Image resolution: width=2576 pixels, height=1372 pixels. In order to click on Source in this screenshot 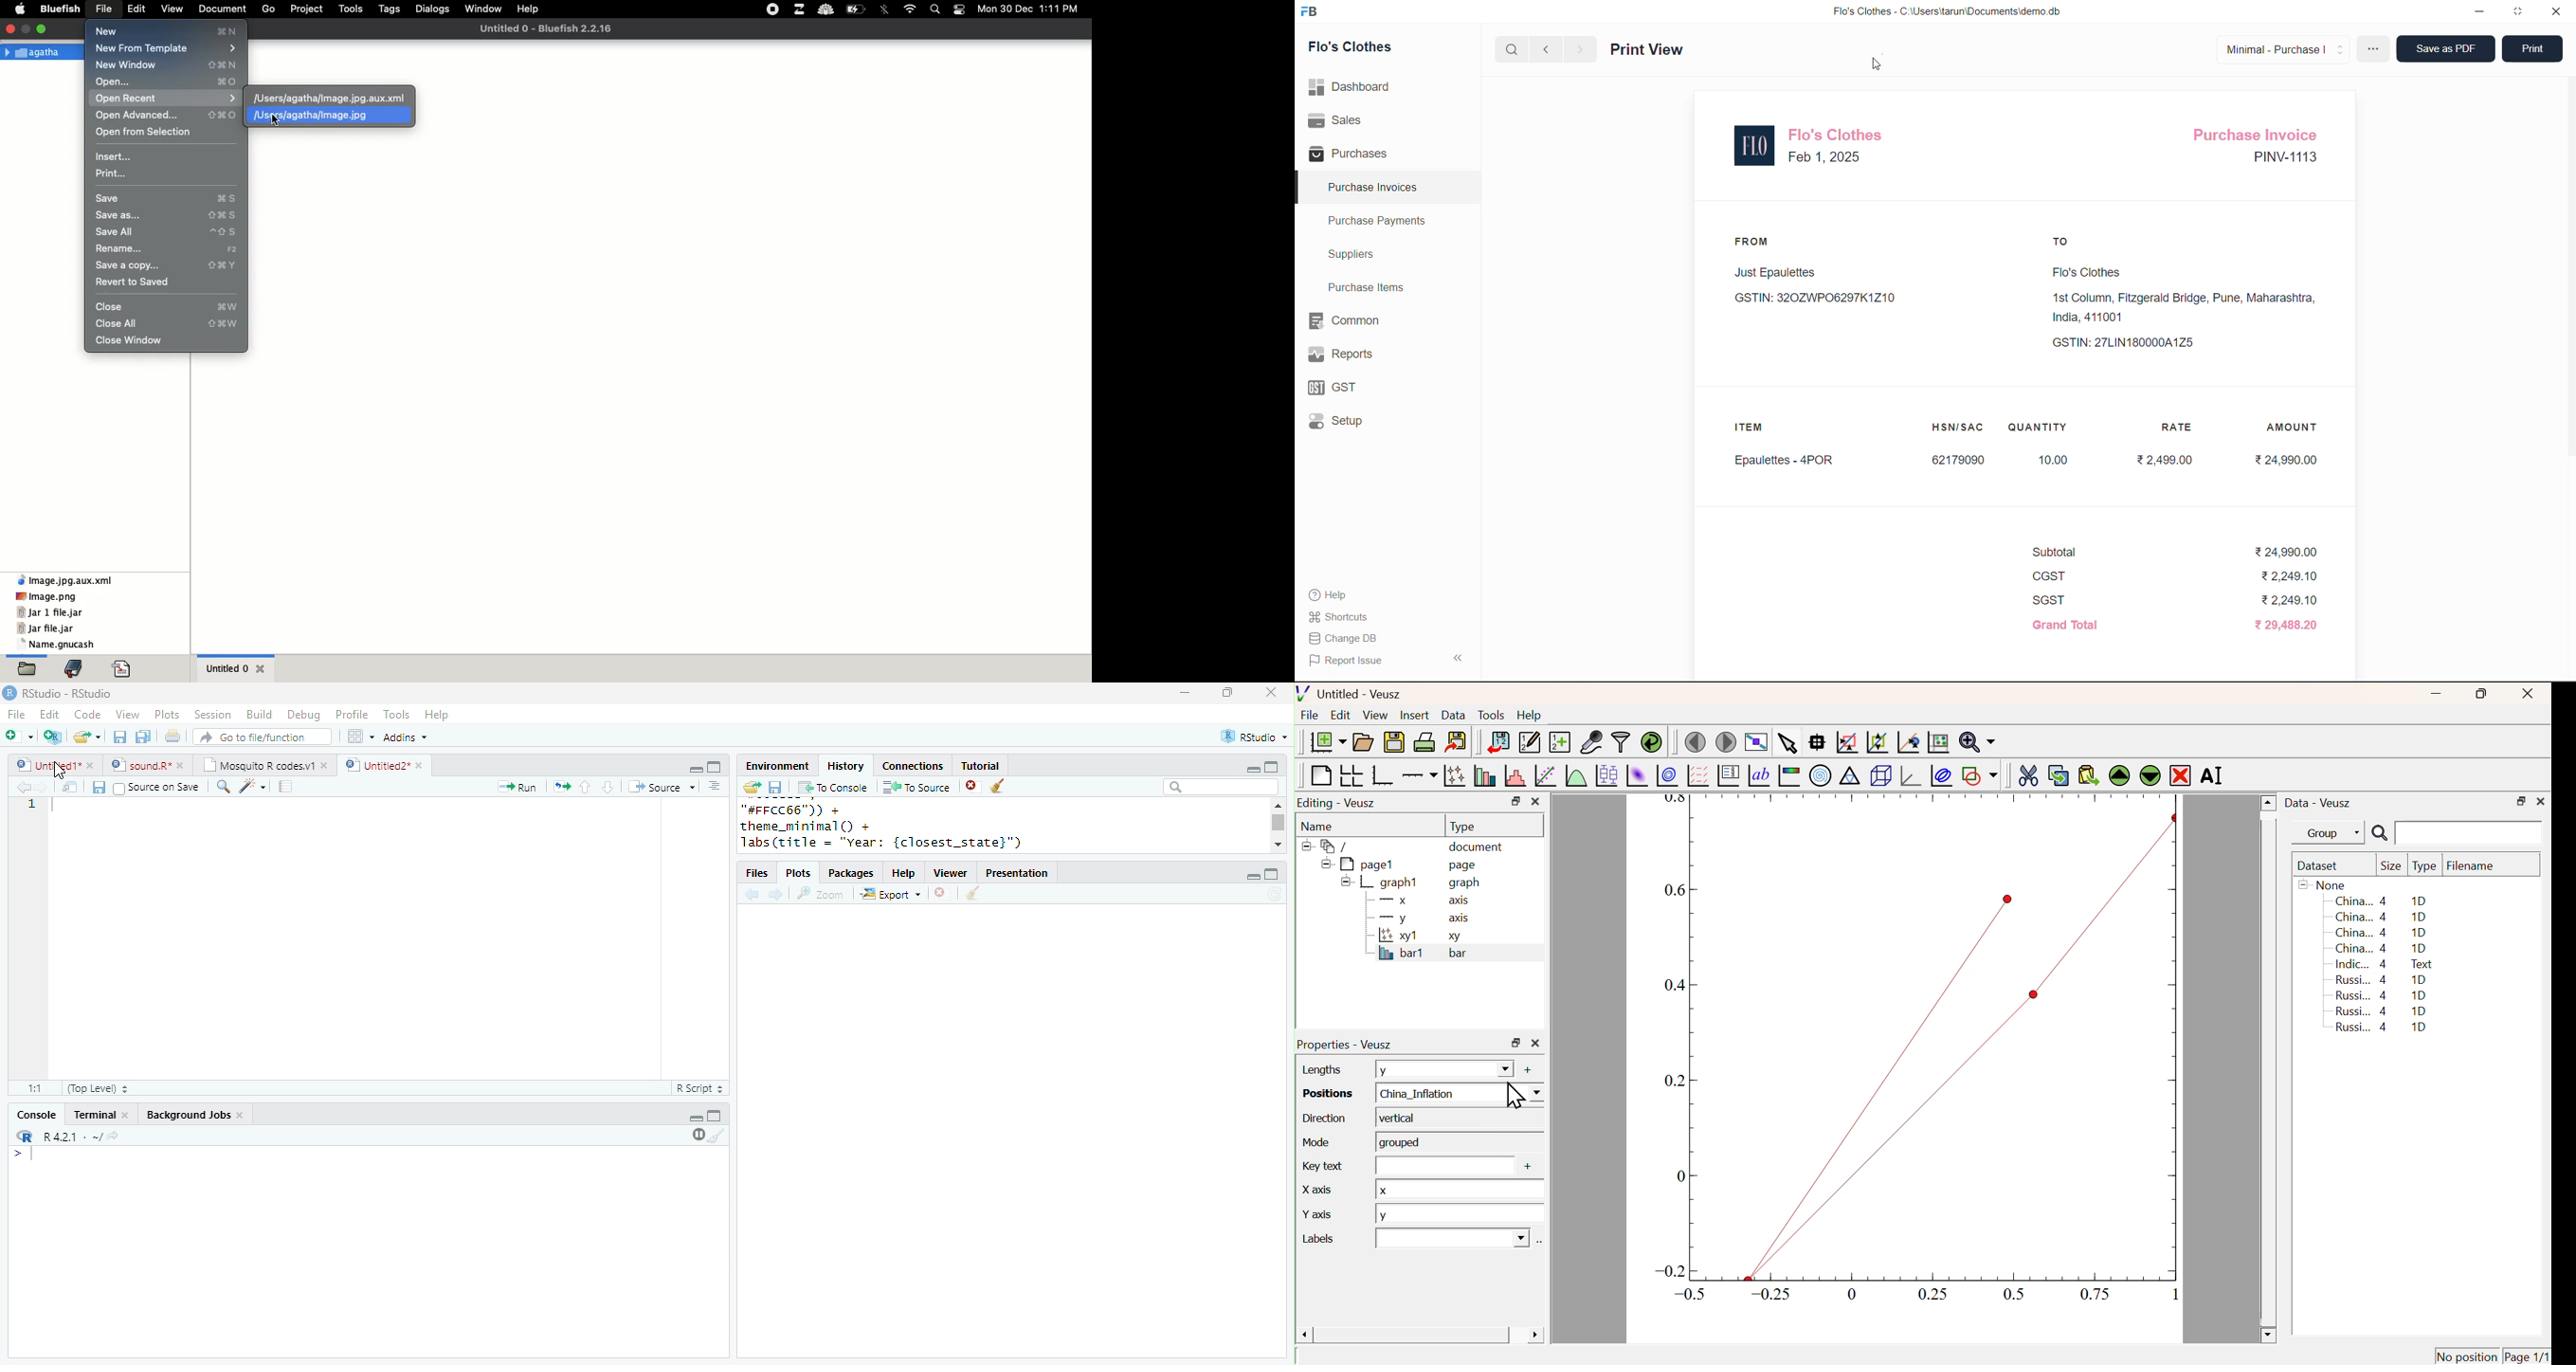, I will do `click(662, 786)`.